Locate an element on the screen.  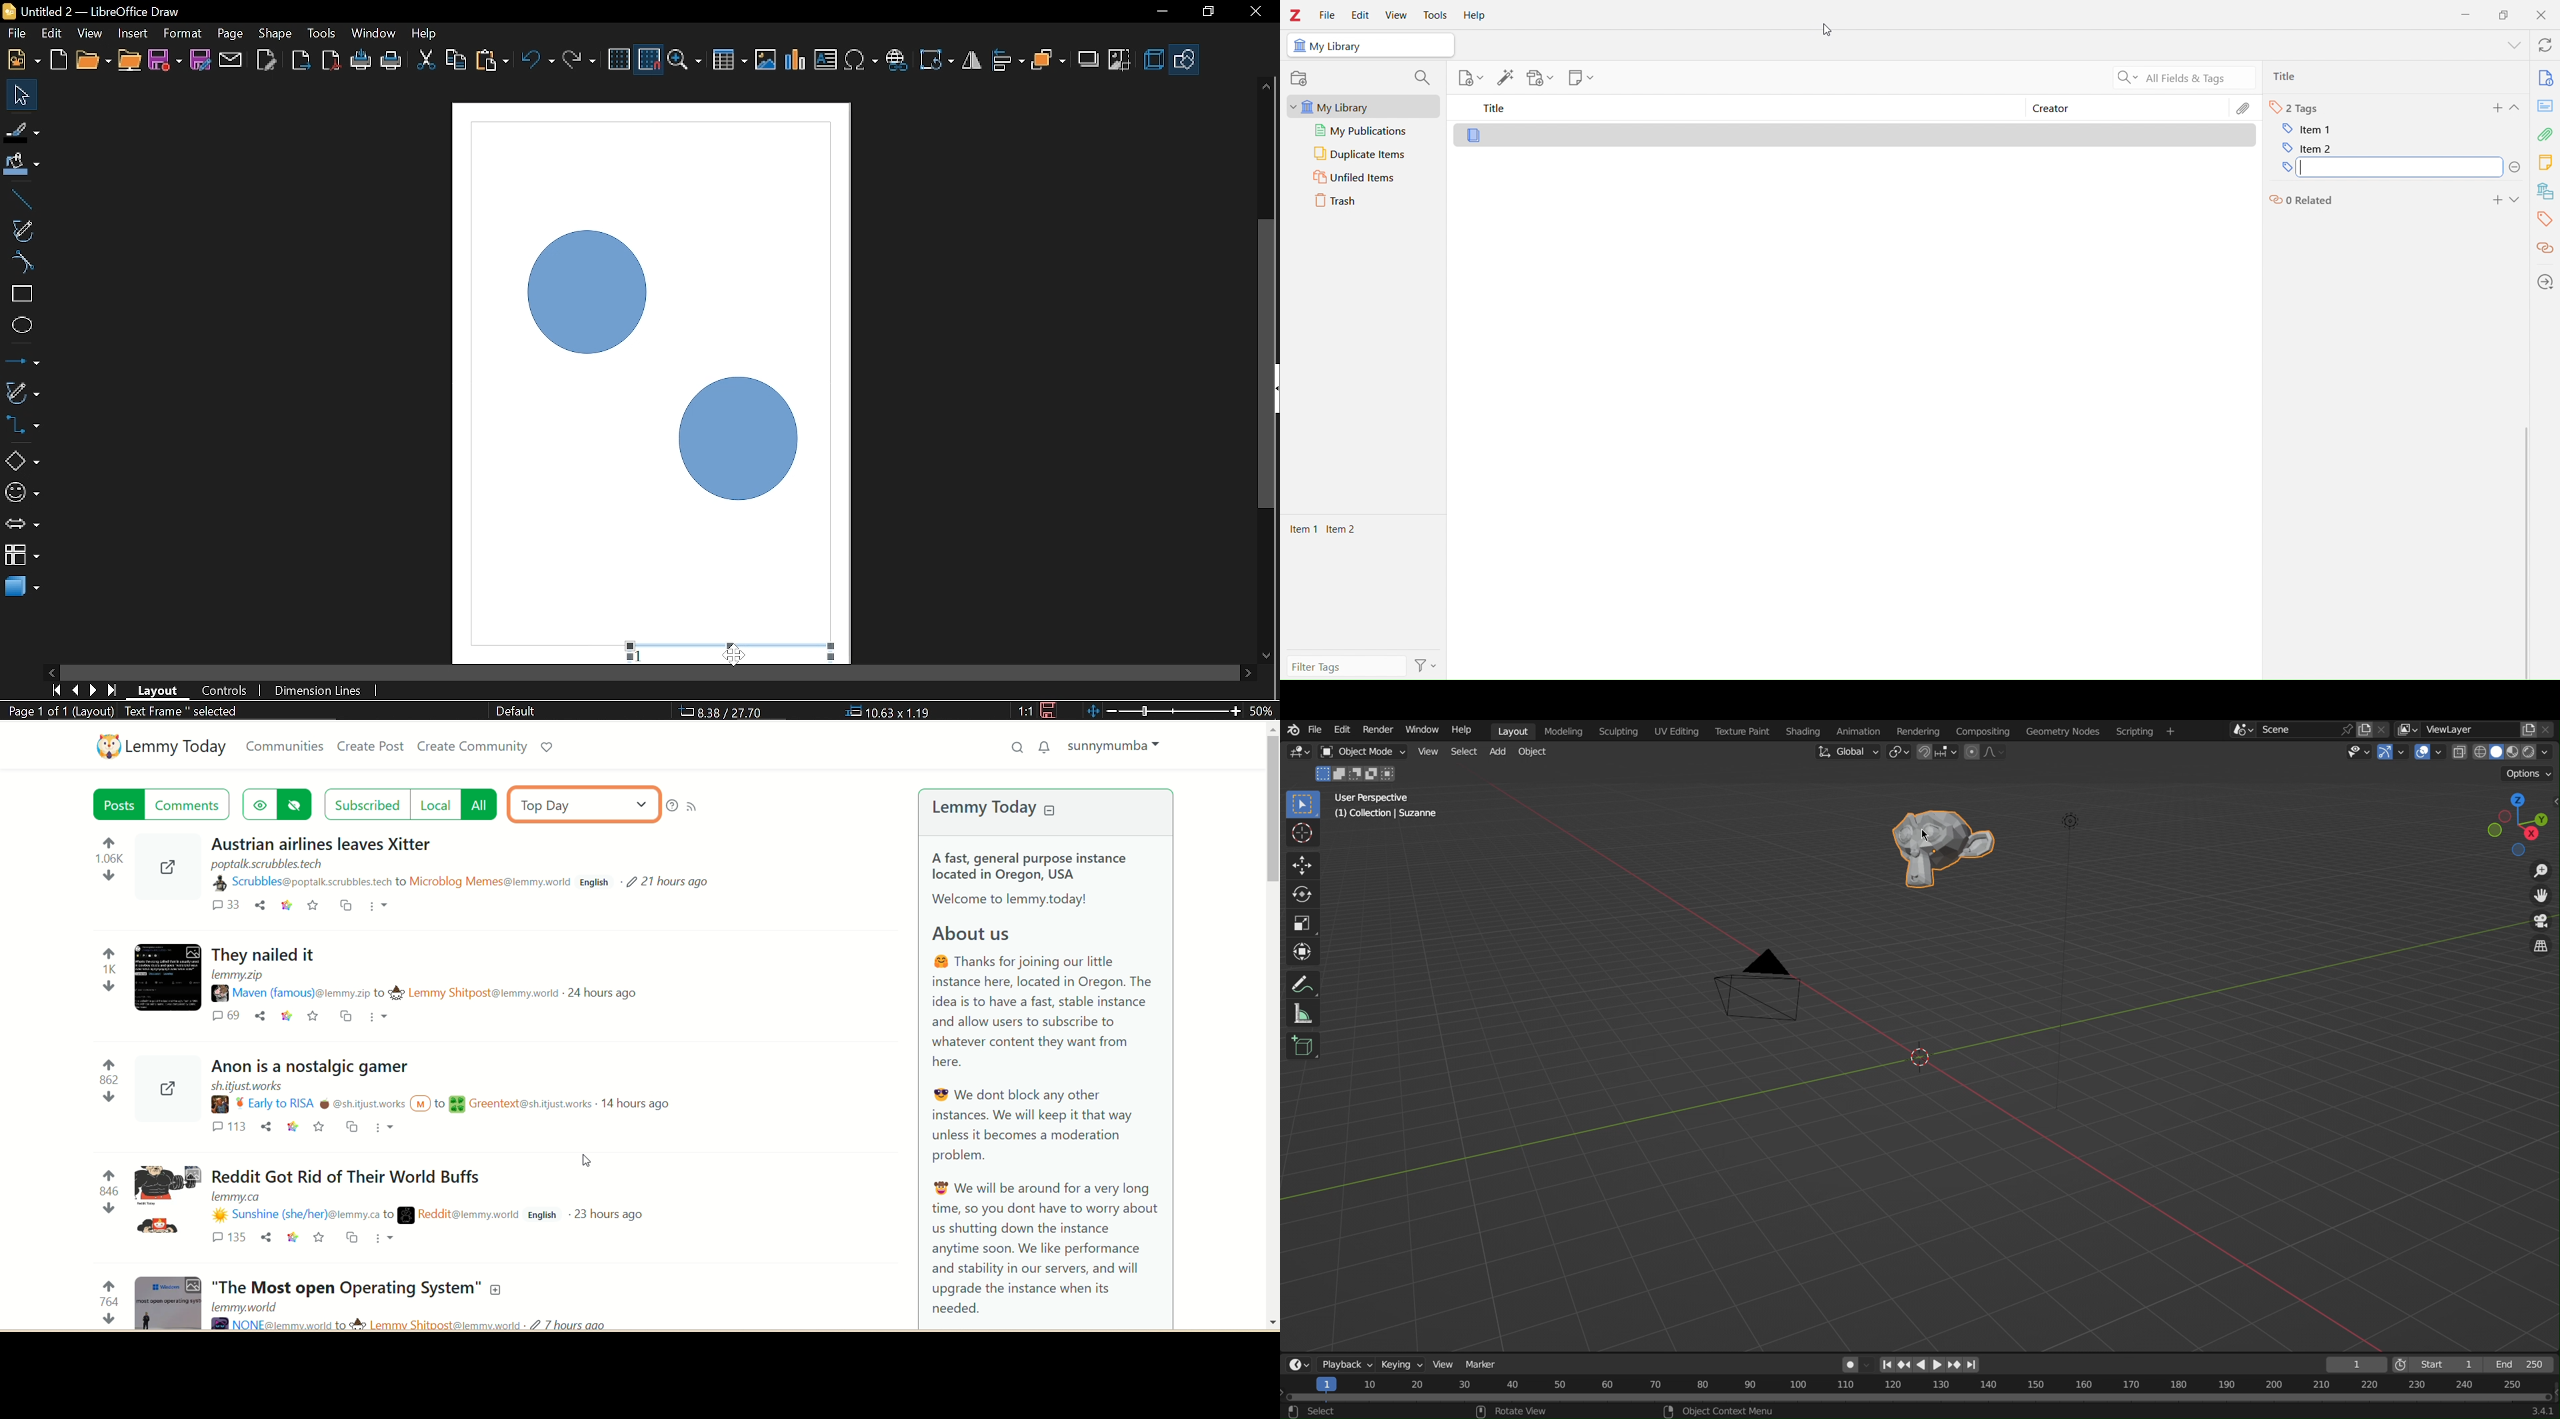
symbol shapes is located at coordinates (22, 496).